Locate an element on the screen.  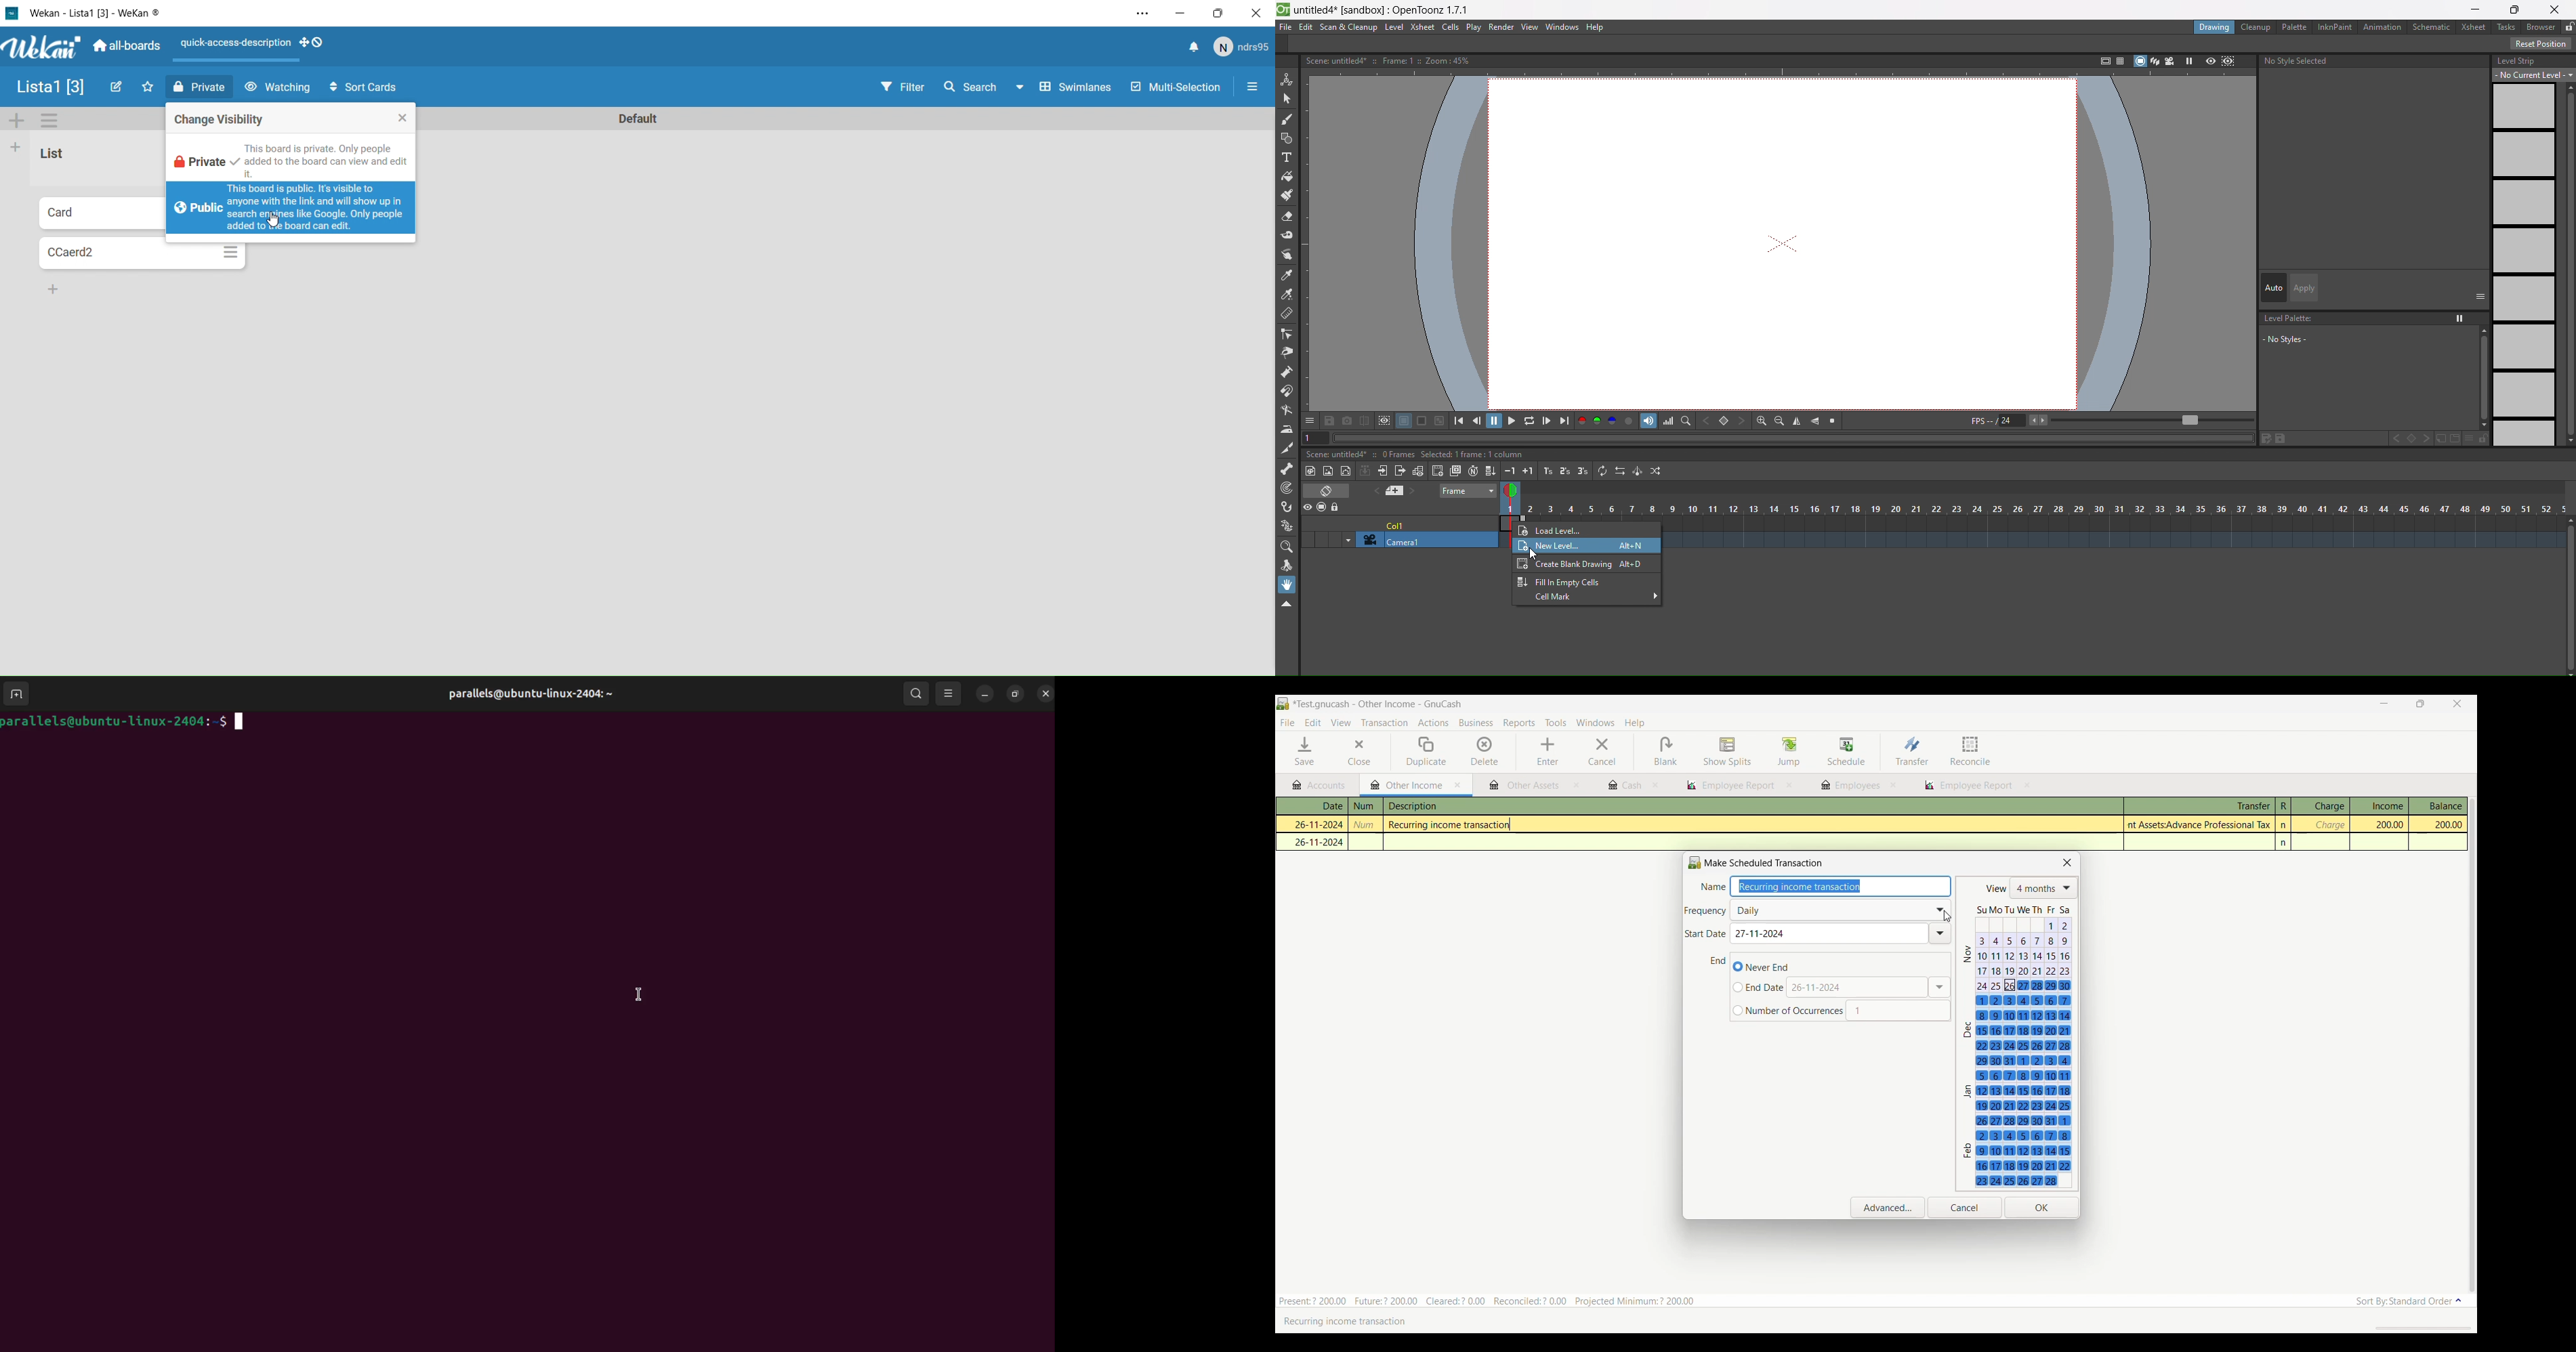
open sub xsheet is located at coordinates (1382, 471).